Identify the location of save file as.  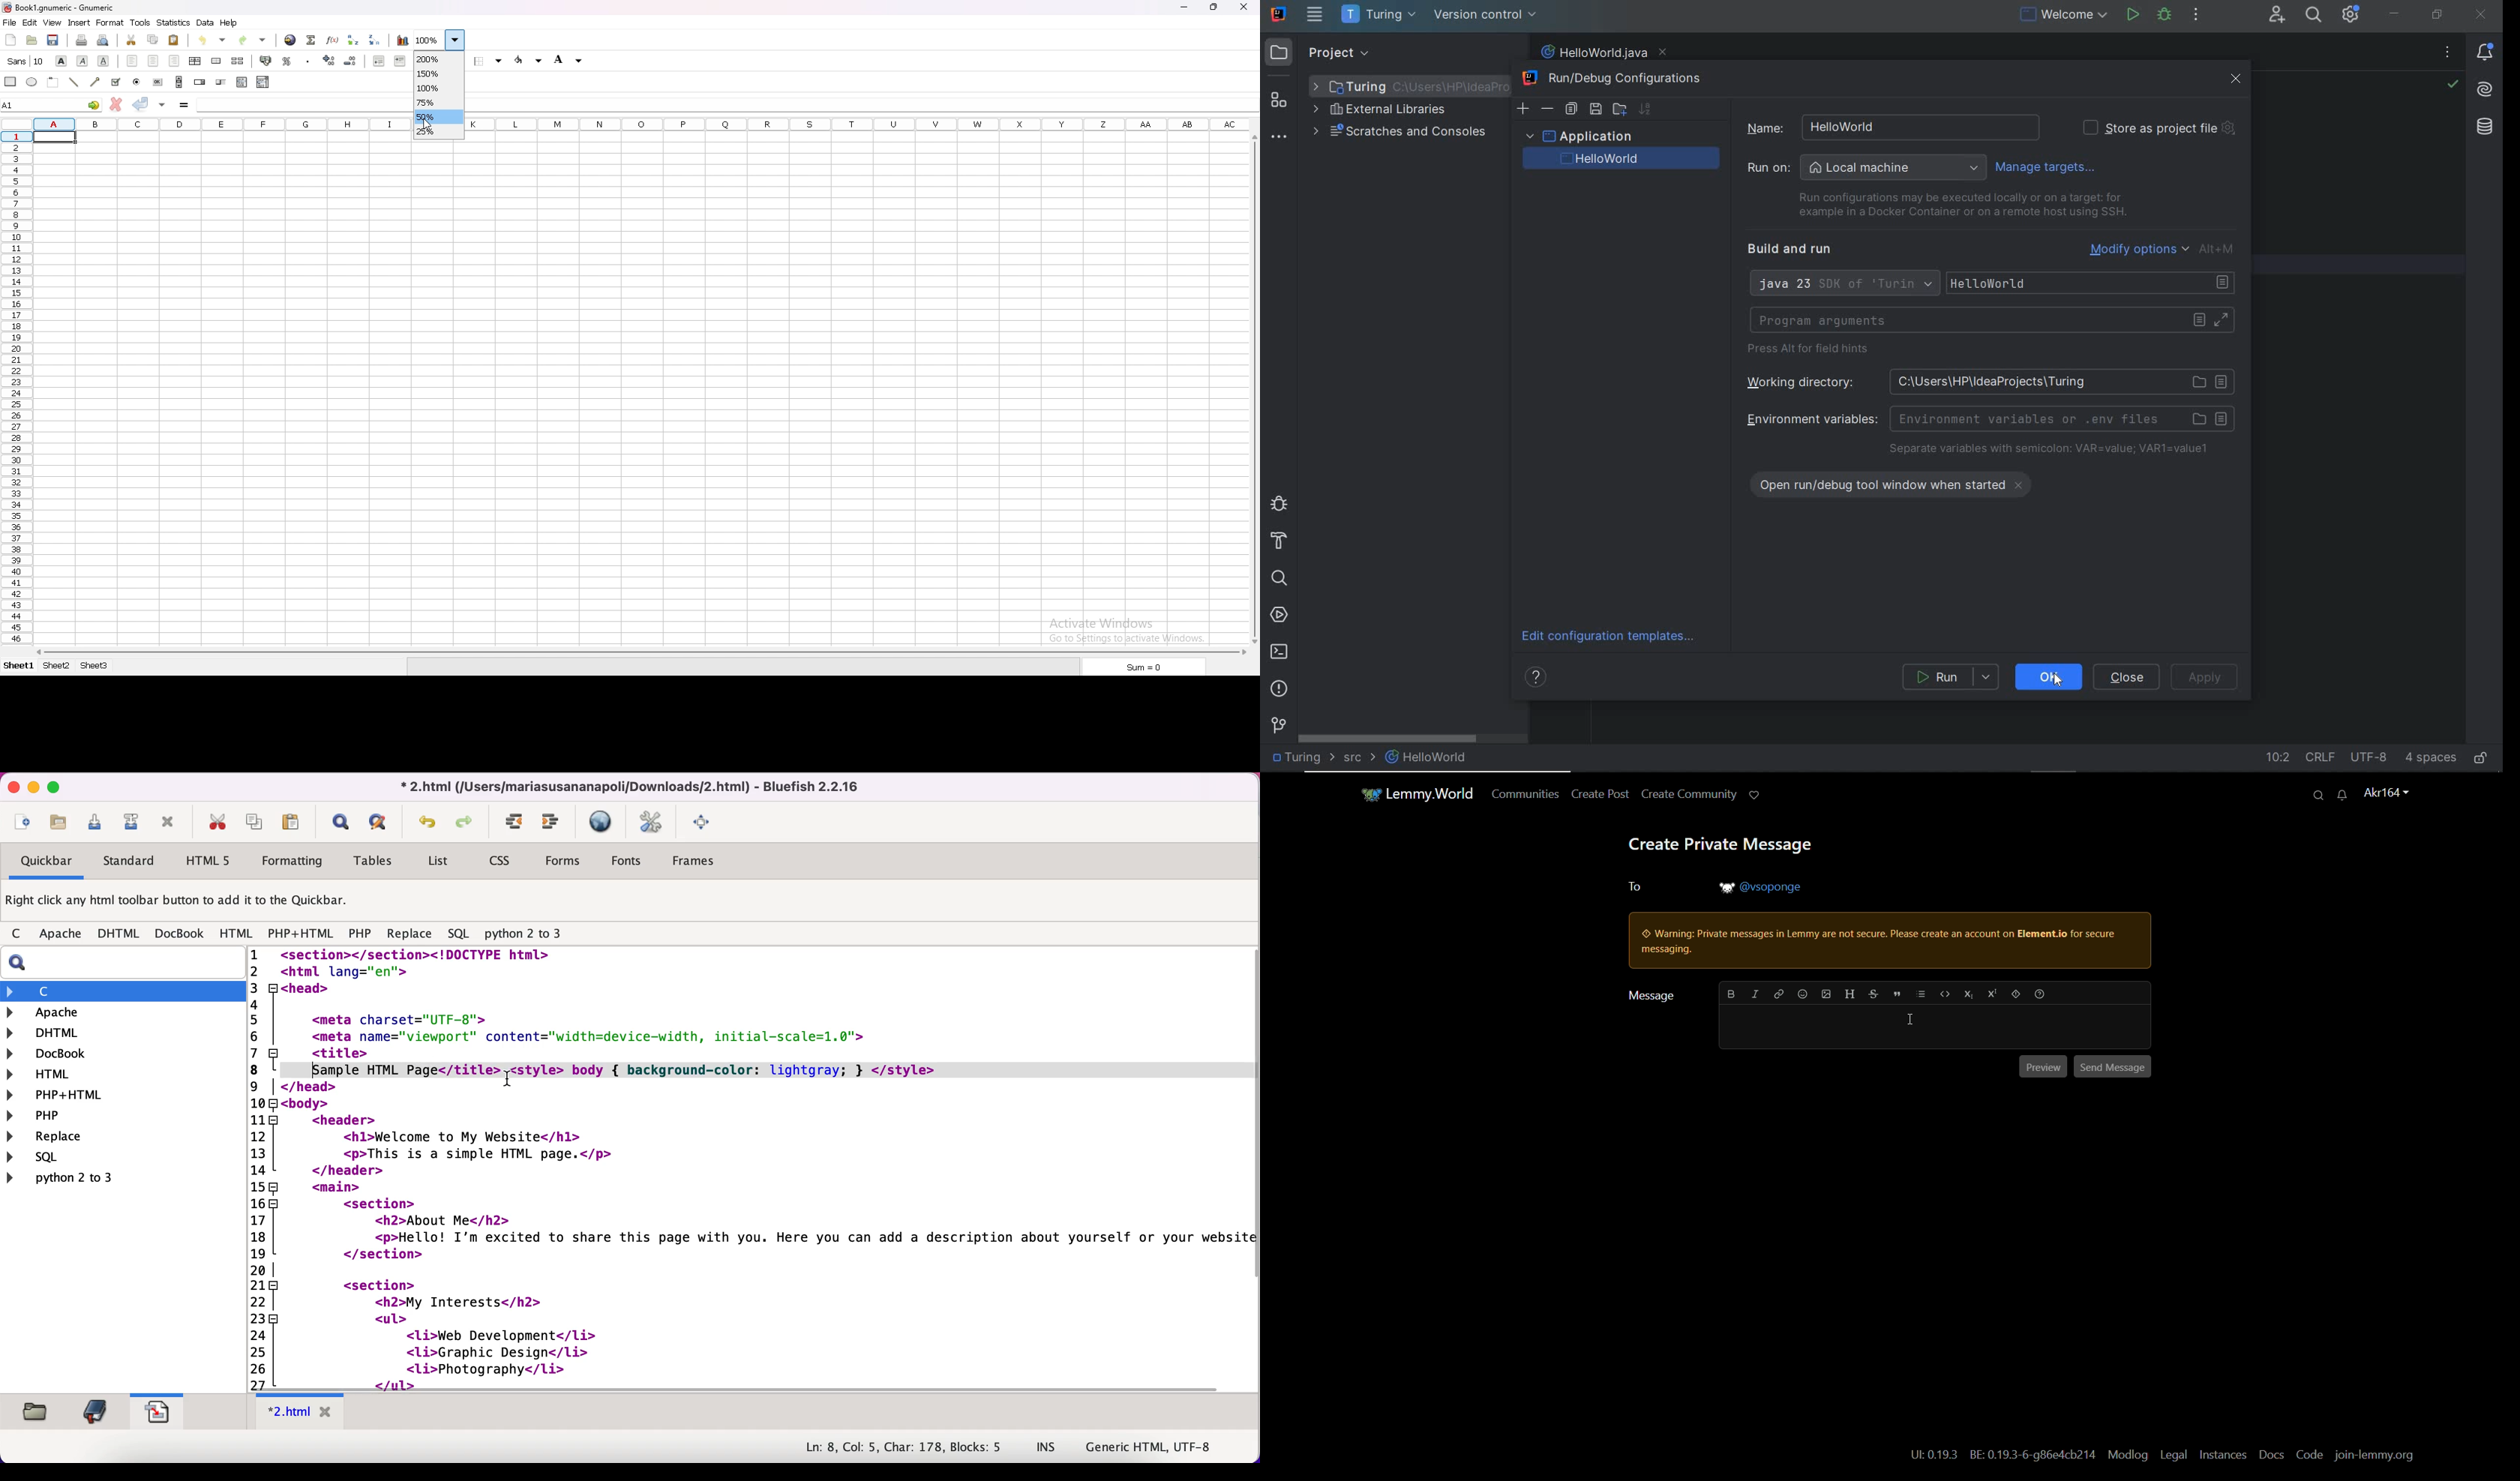
(130, 822).